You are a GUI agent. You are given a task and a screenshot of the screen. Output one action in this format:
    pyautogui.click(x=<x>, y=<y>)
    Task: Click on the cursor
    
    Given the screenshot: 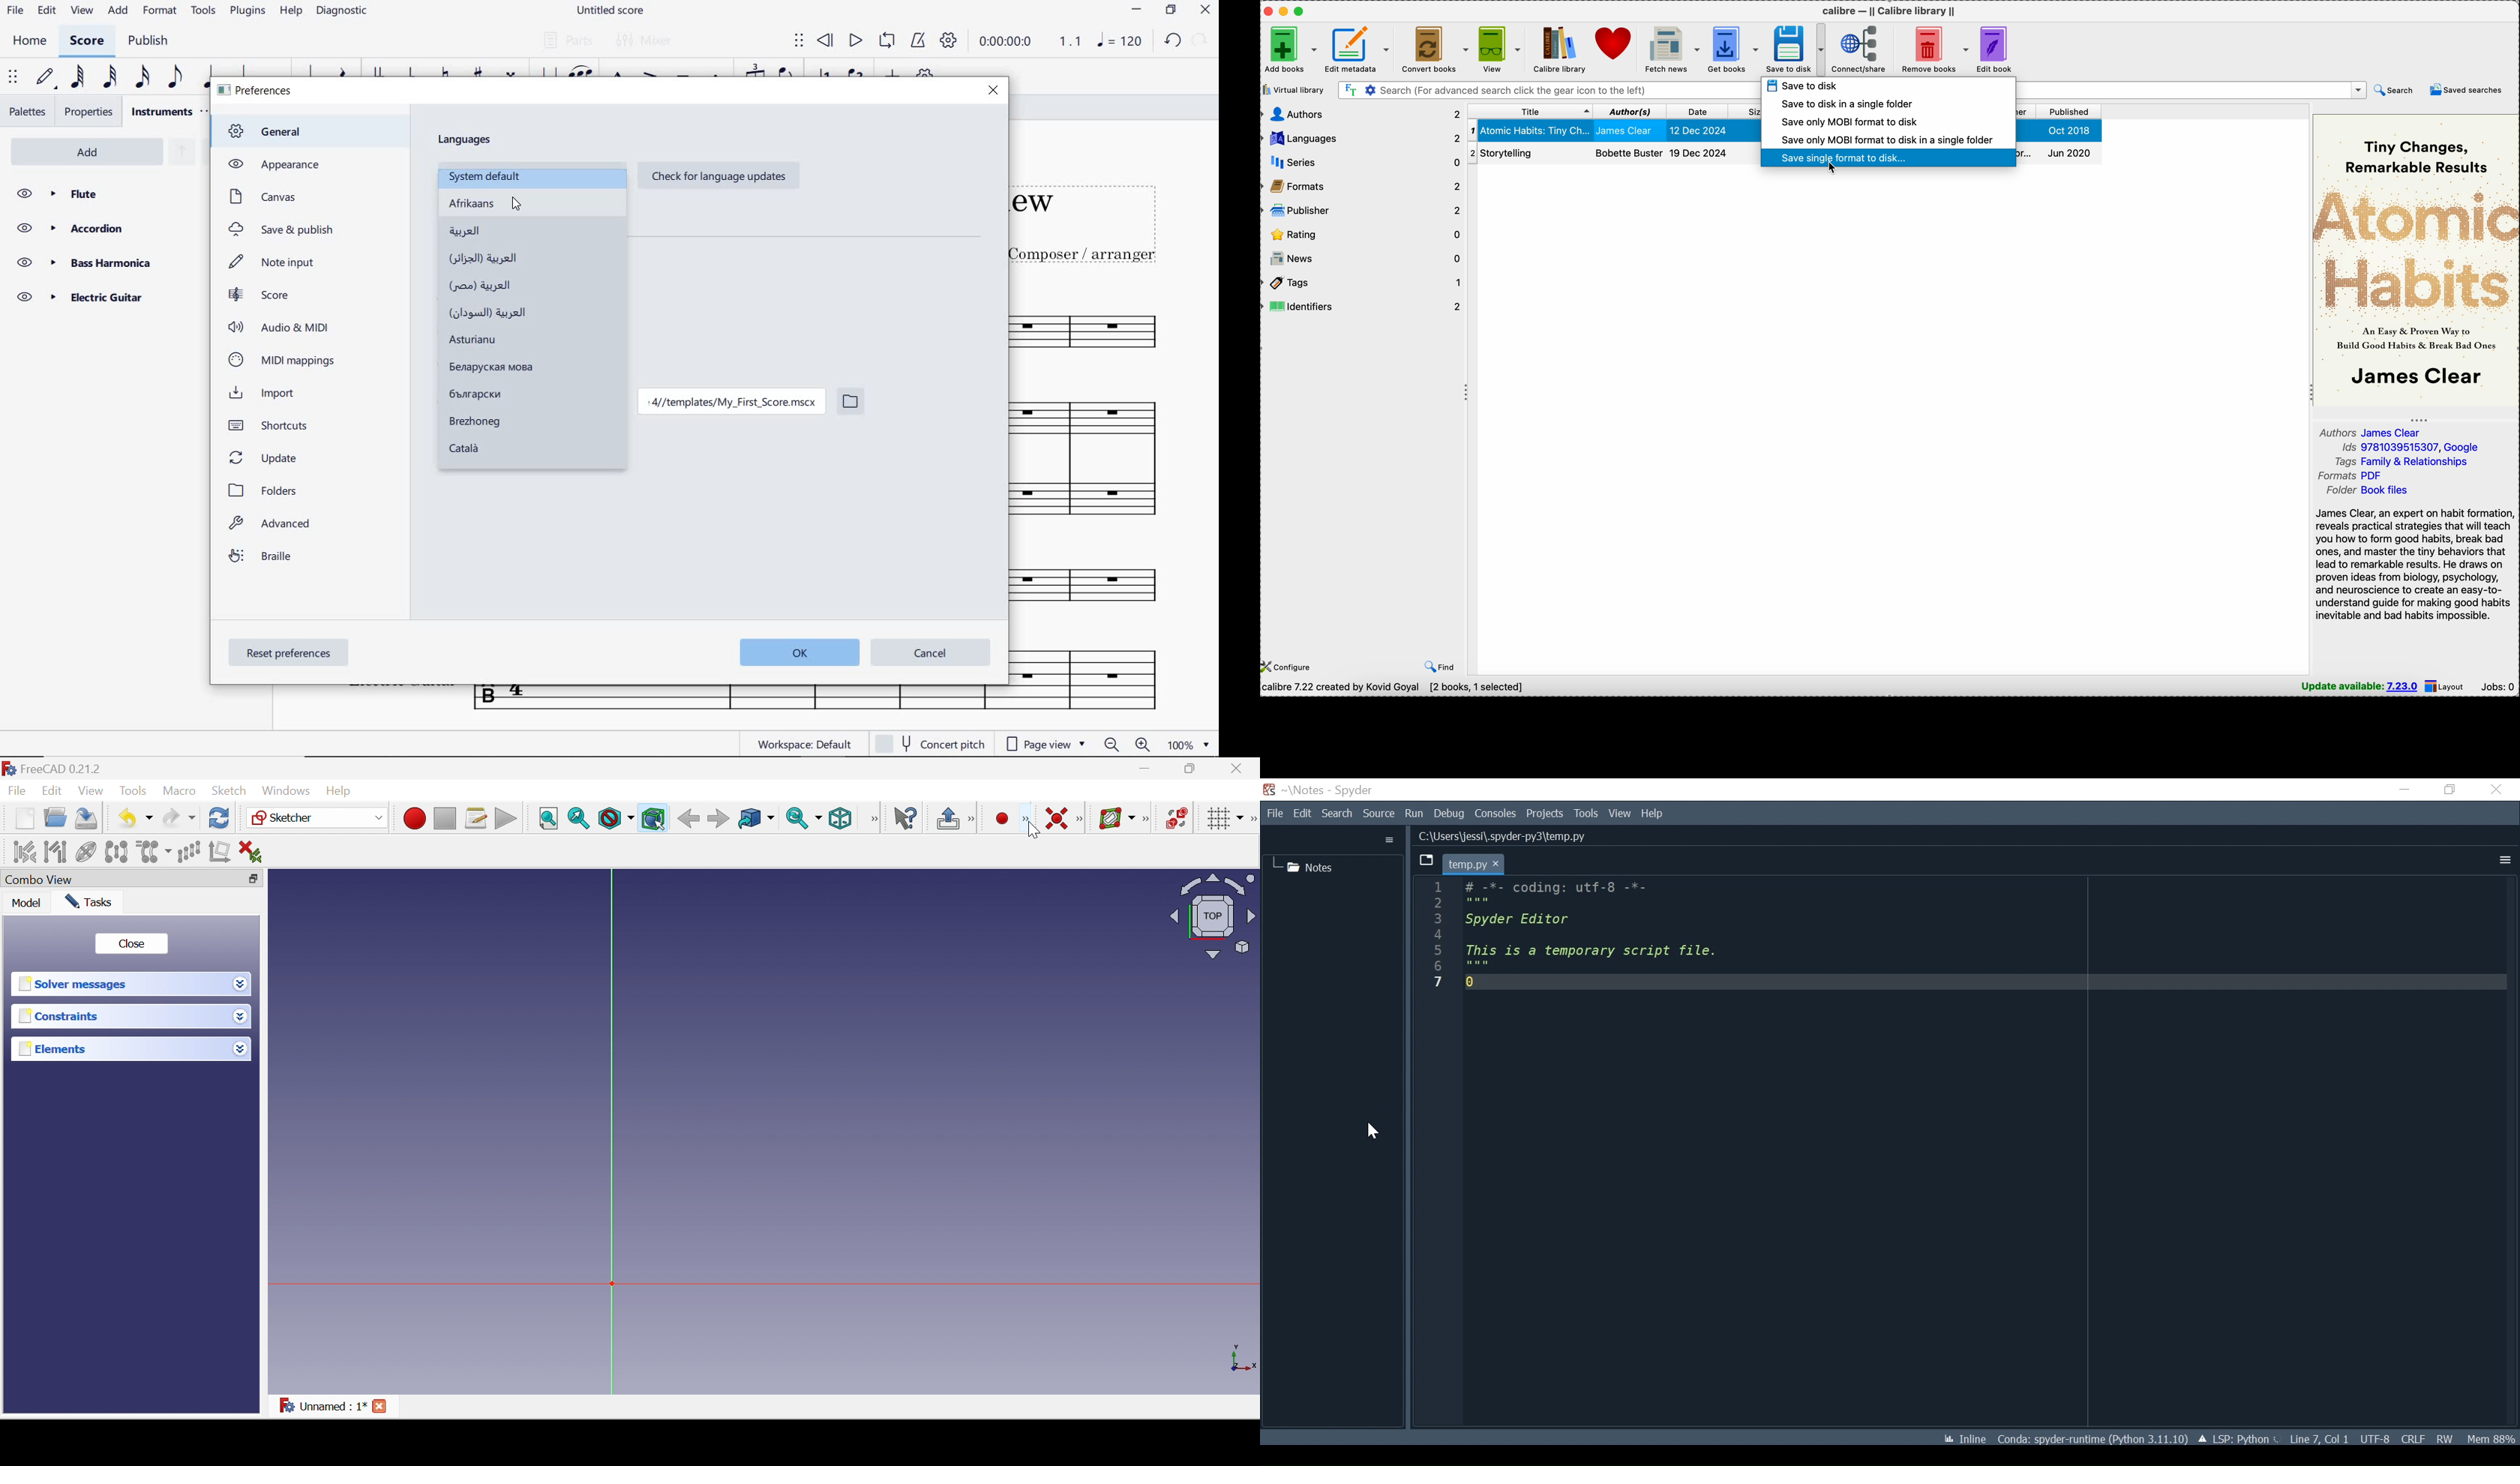 What is the action you would take?
    pyautogui.click(x=1033, y=830)
    